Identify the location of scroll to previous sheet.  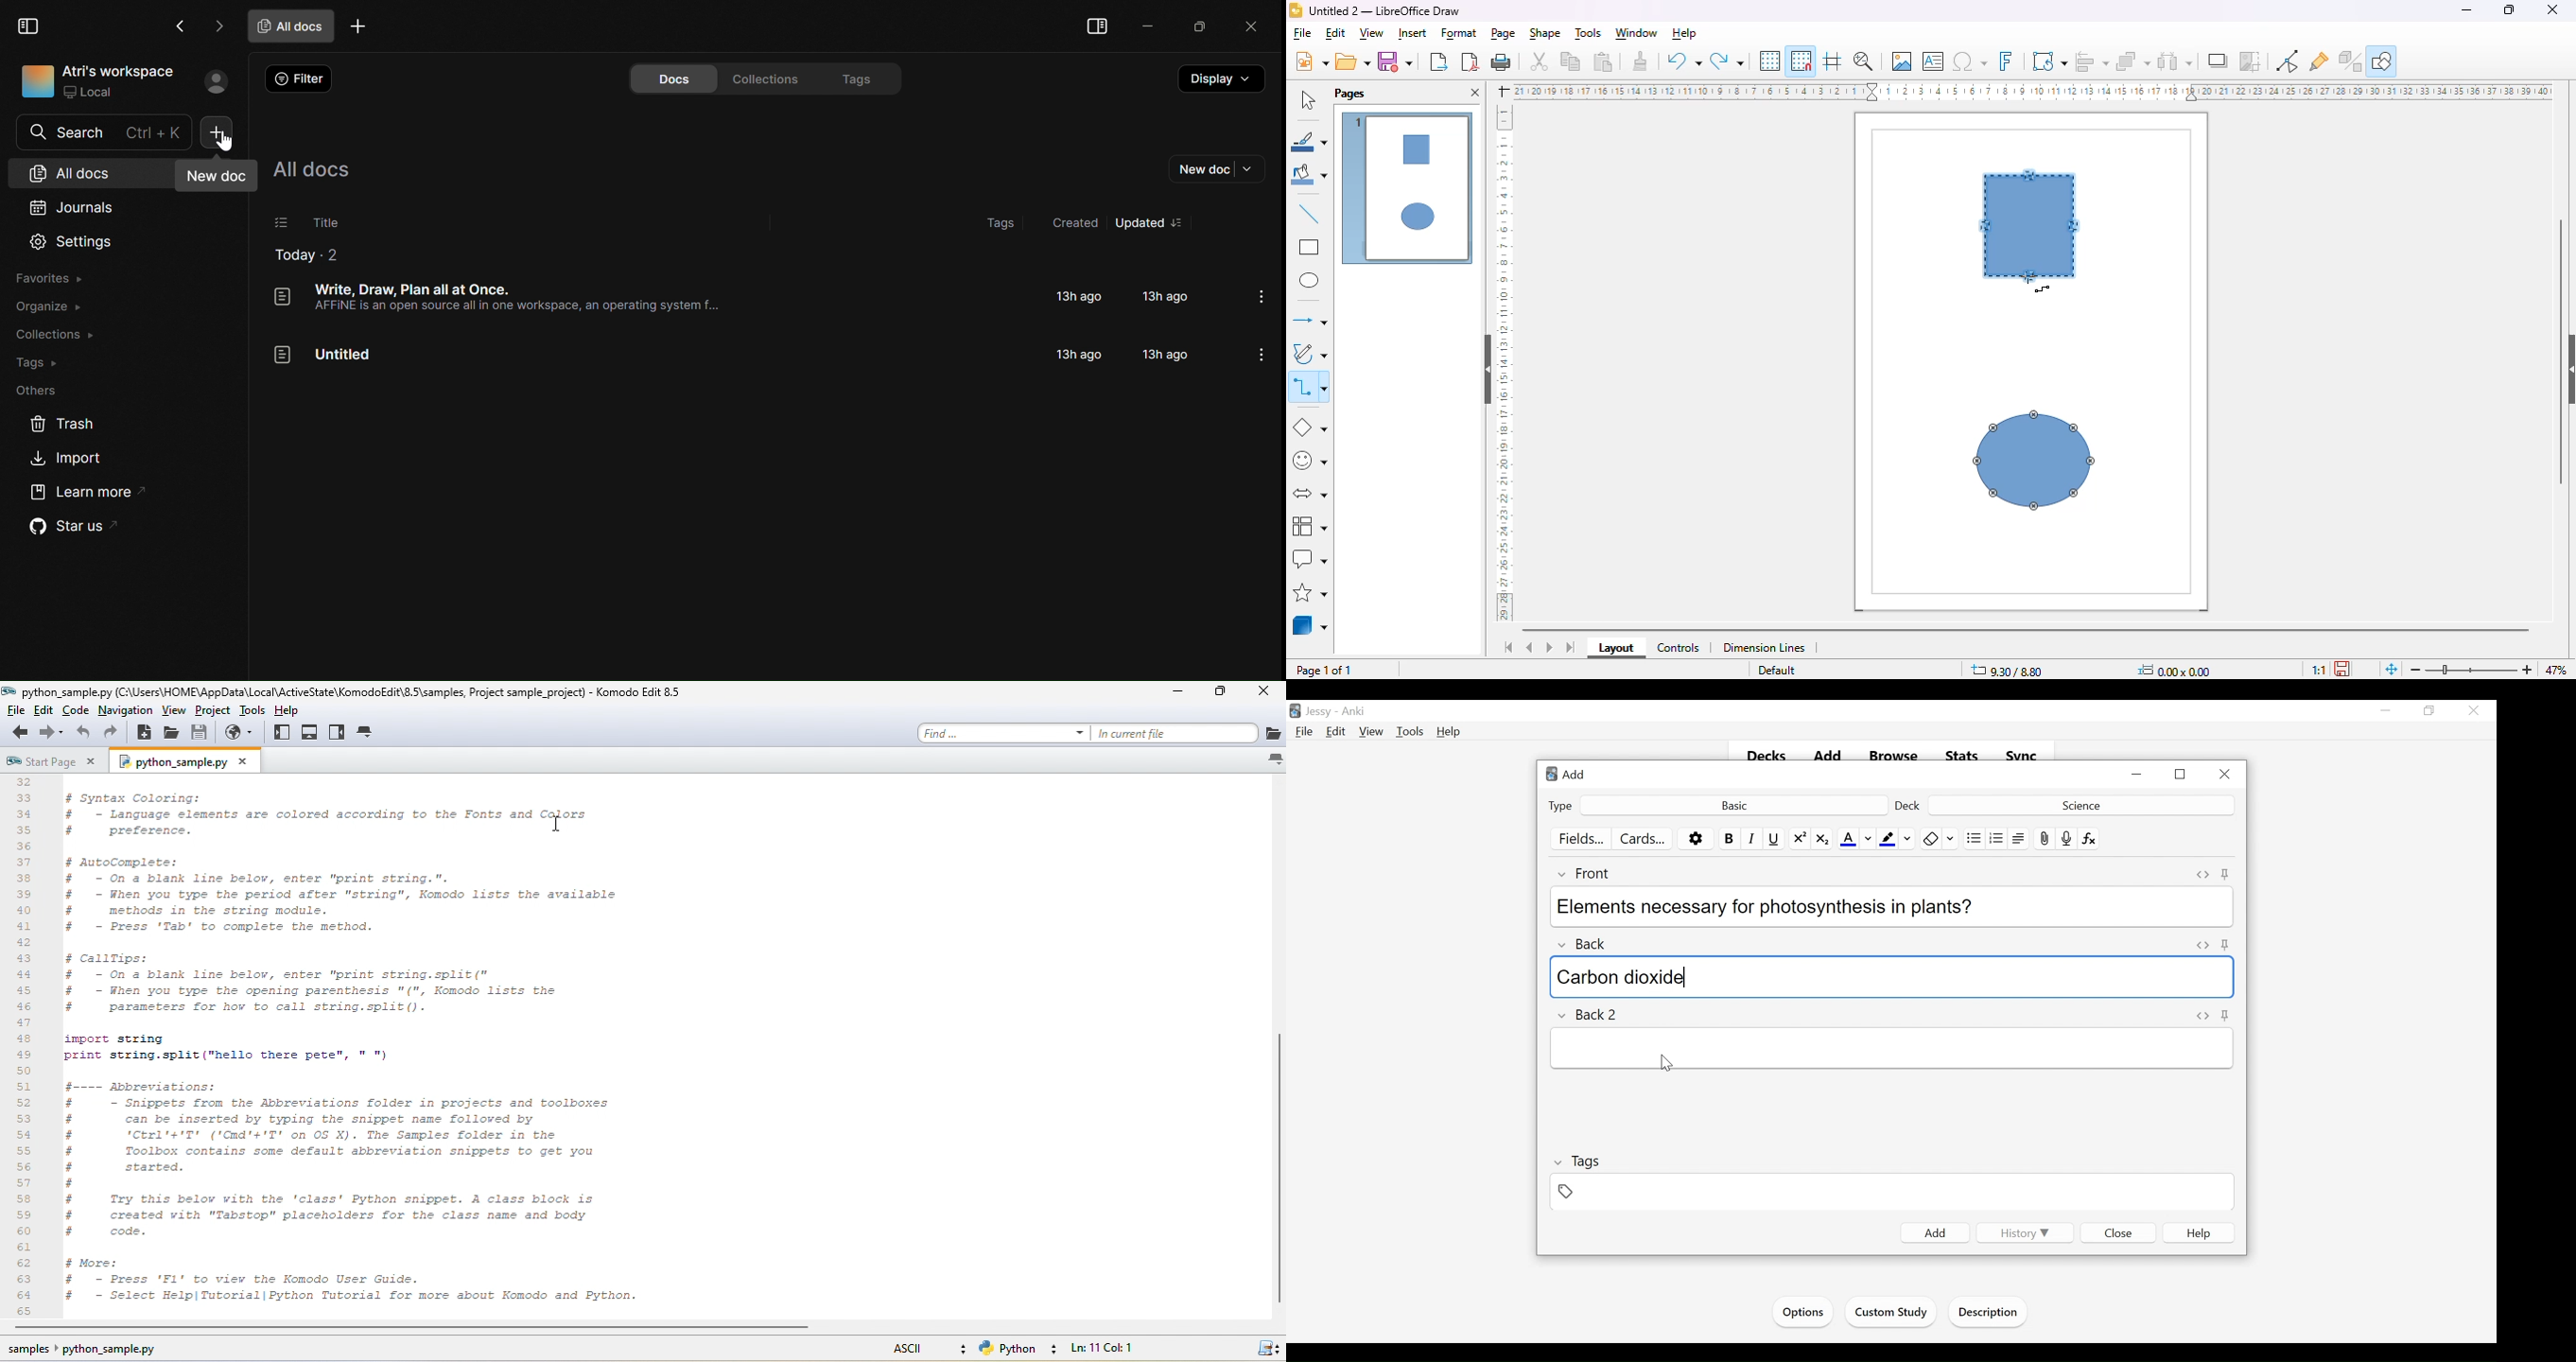
(1530, 648).